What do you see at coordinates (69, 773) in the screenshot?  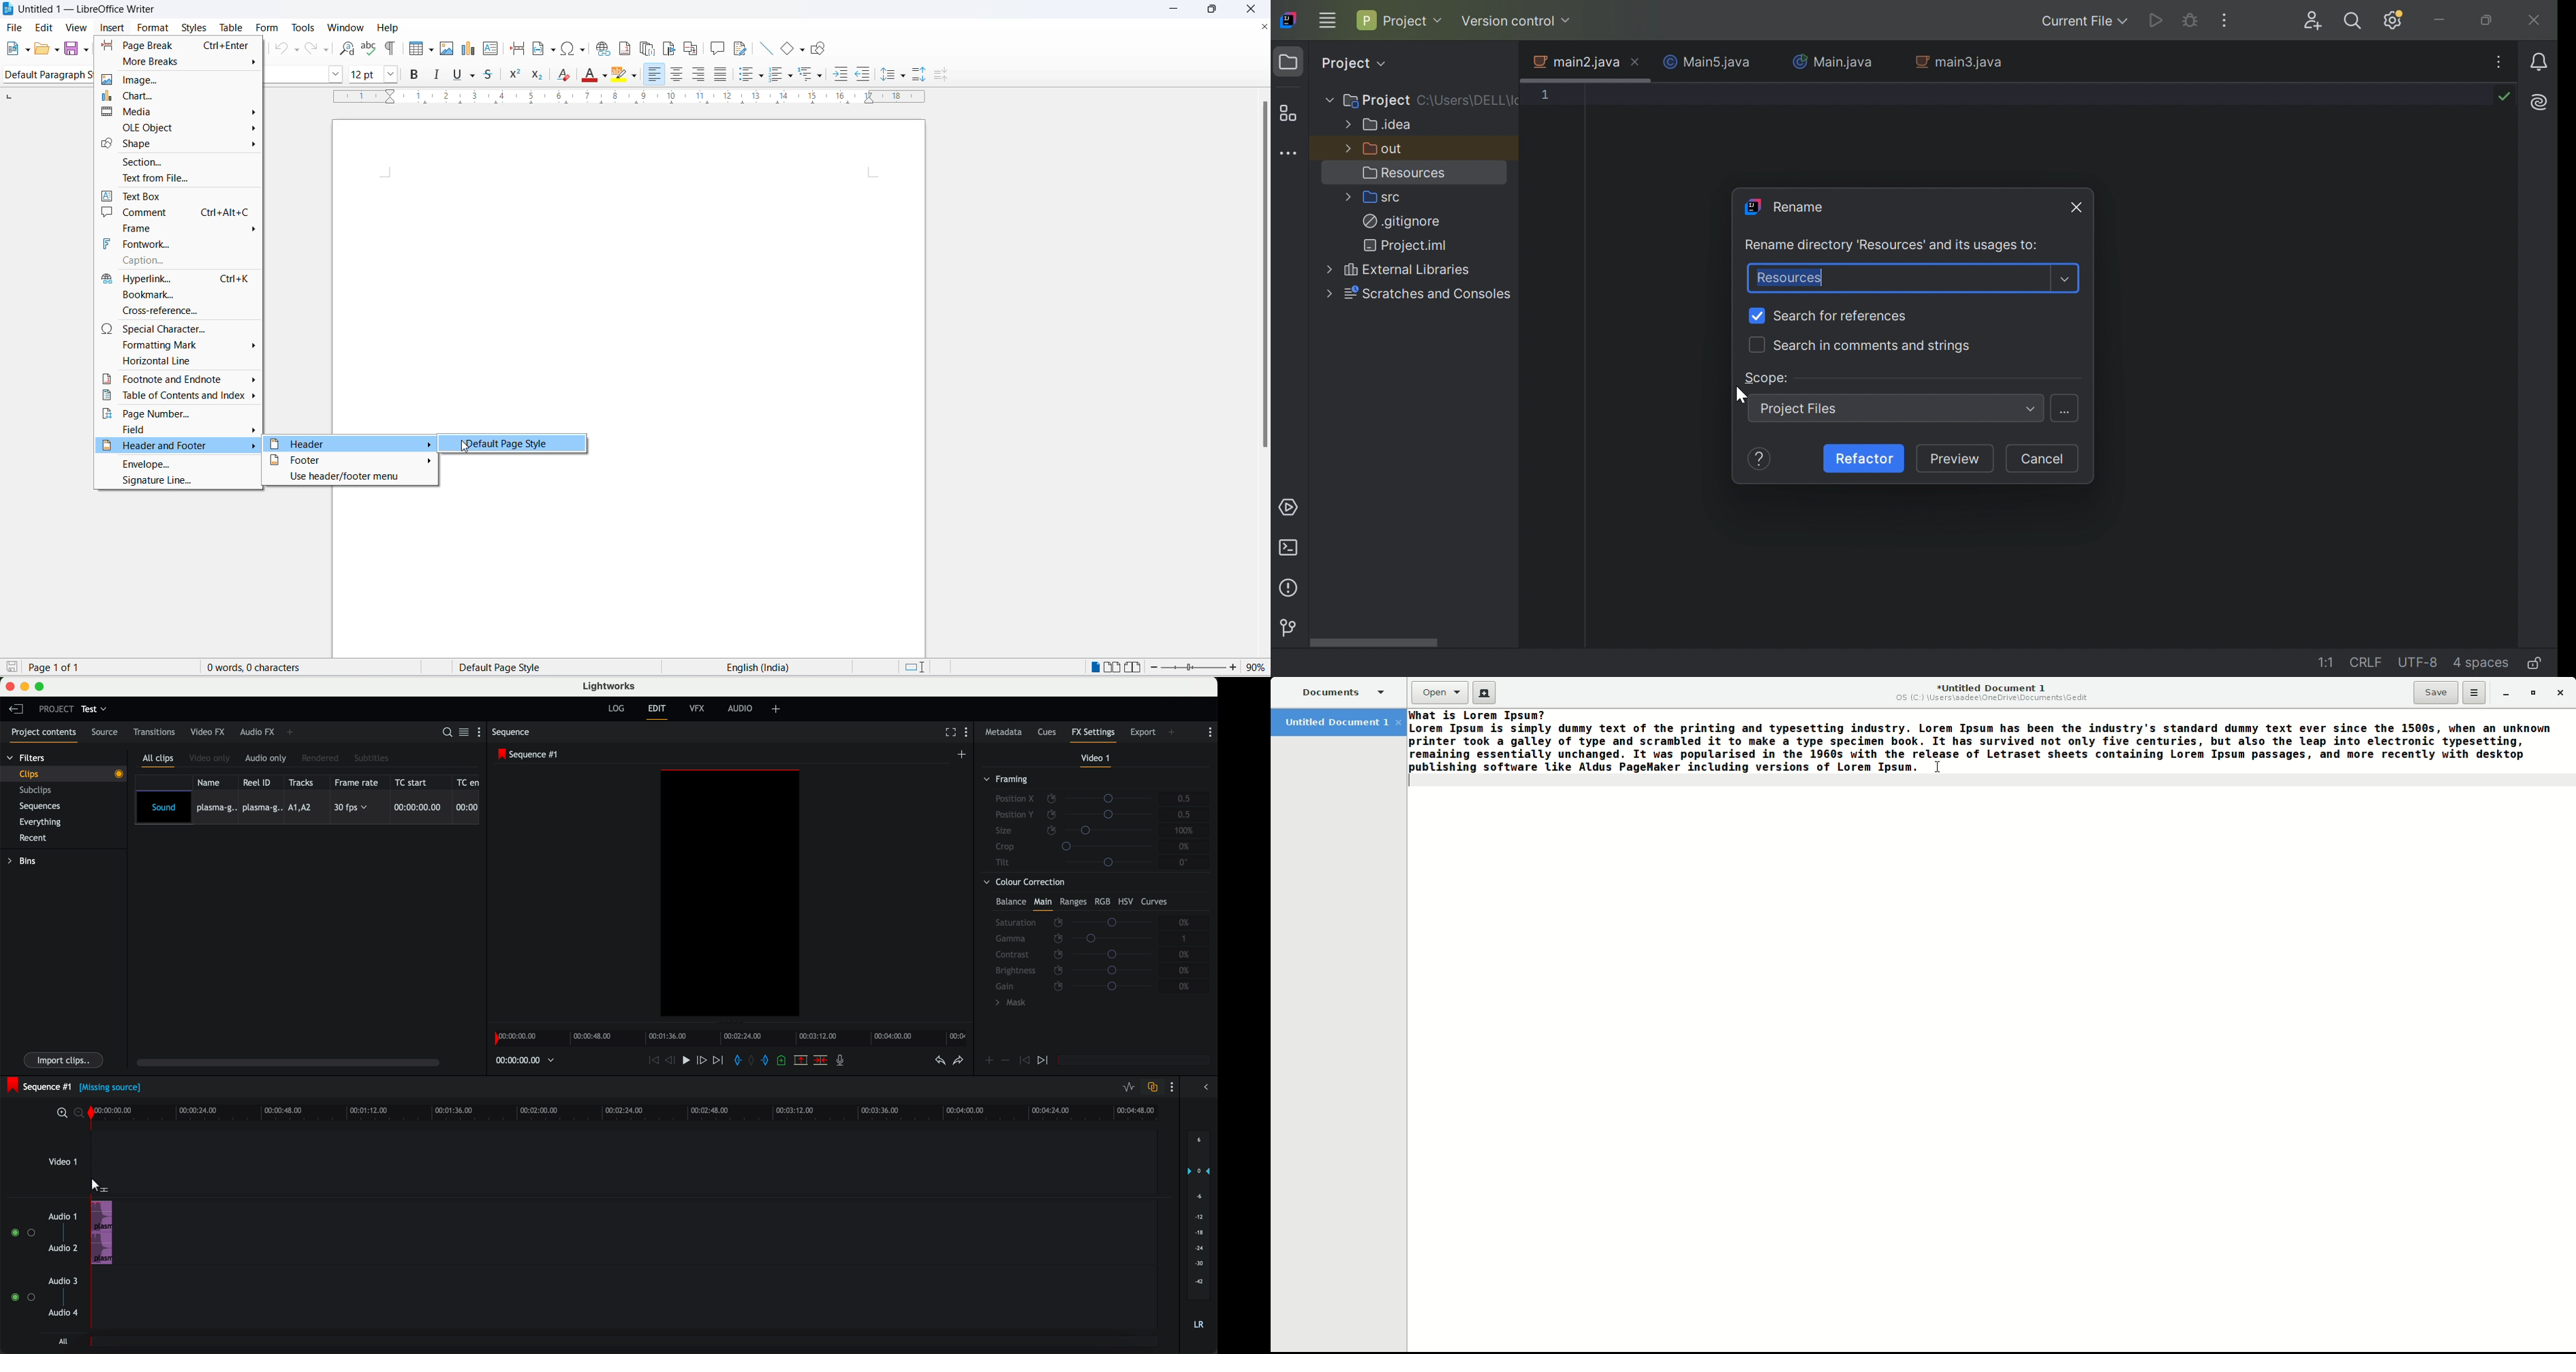 I see `clip` at bounding box center [69, 773].